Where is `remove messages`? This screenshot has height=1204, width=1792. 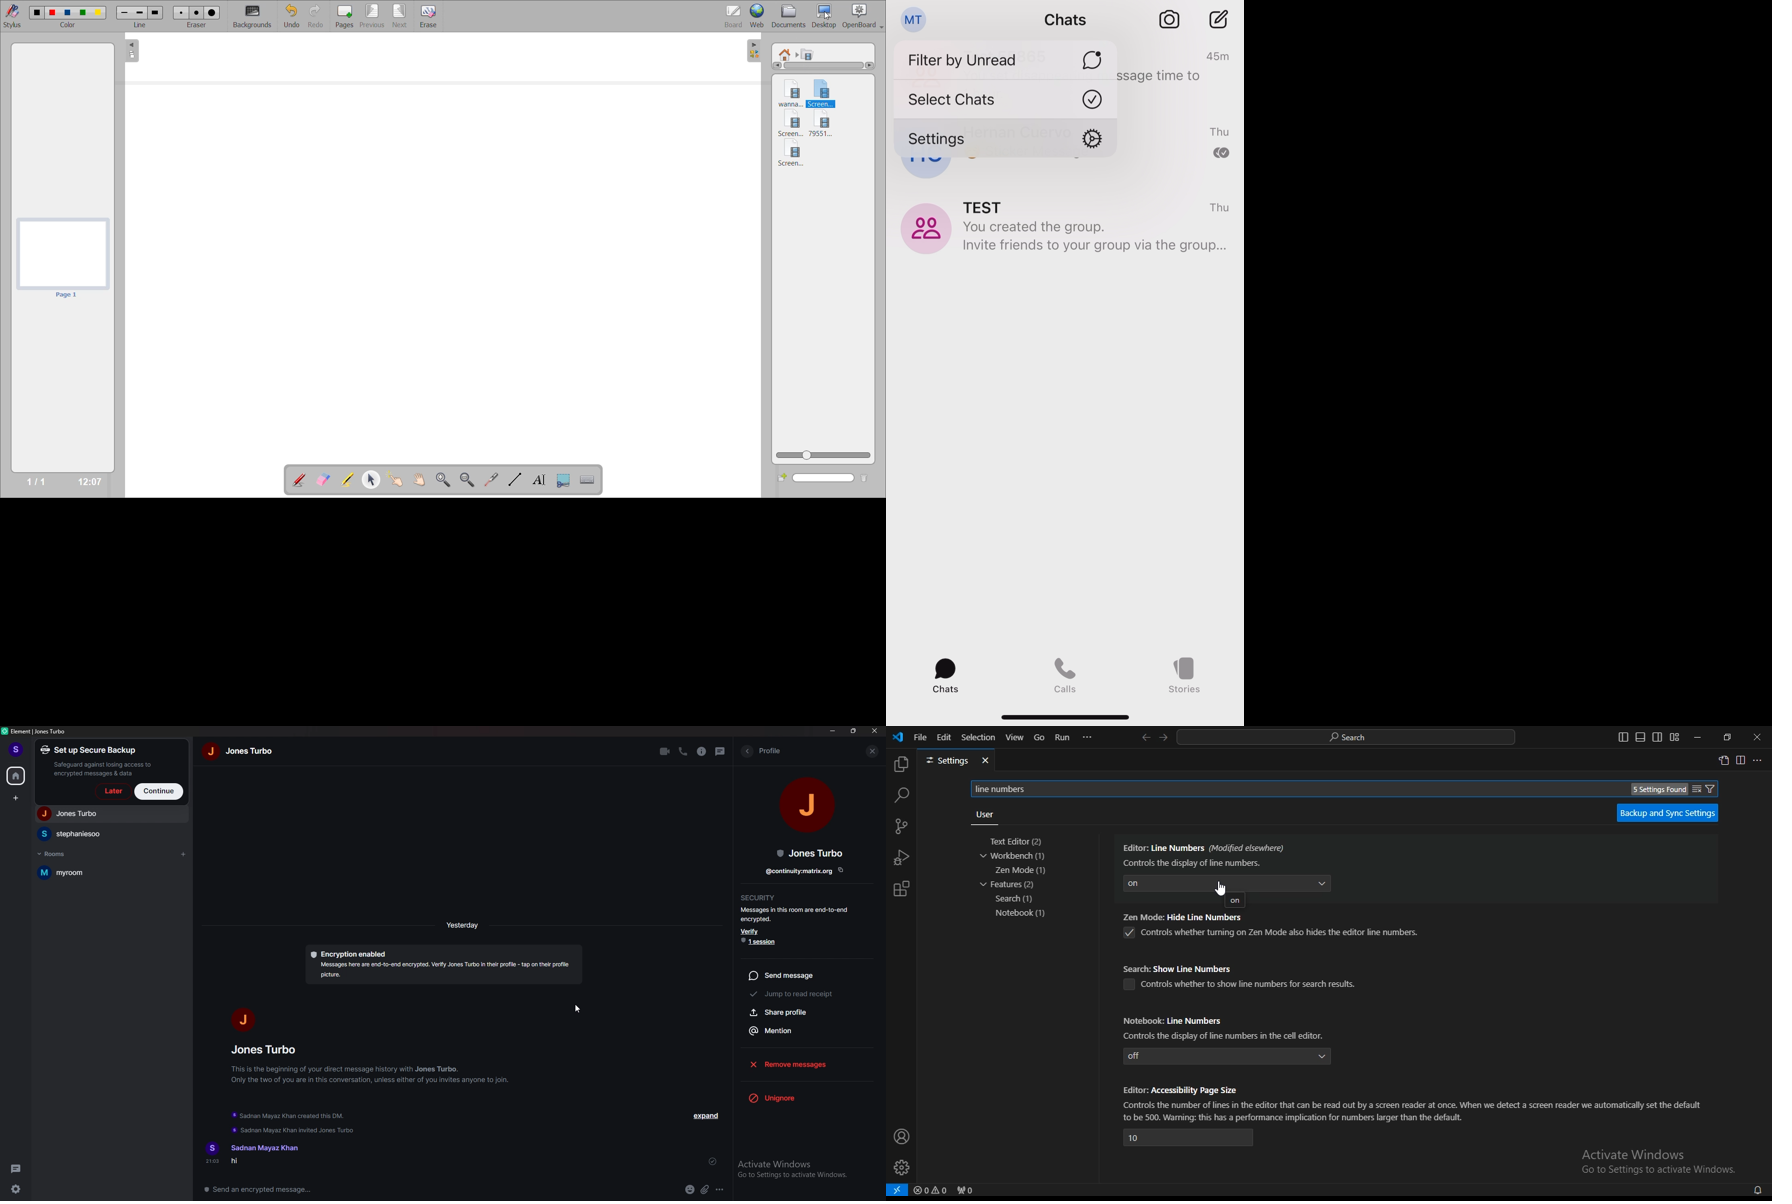 remove messages is located at coordinates (807, 1064).